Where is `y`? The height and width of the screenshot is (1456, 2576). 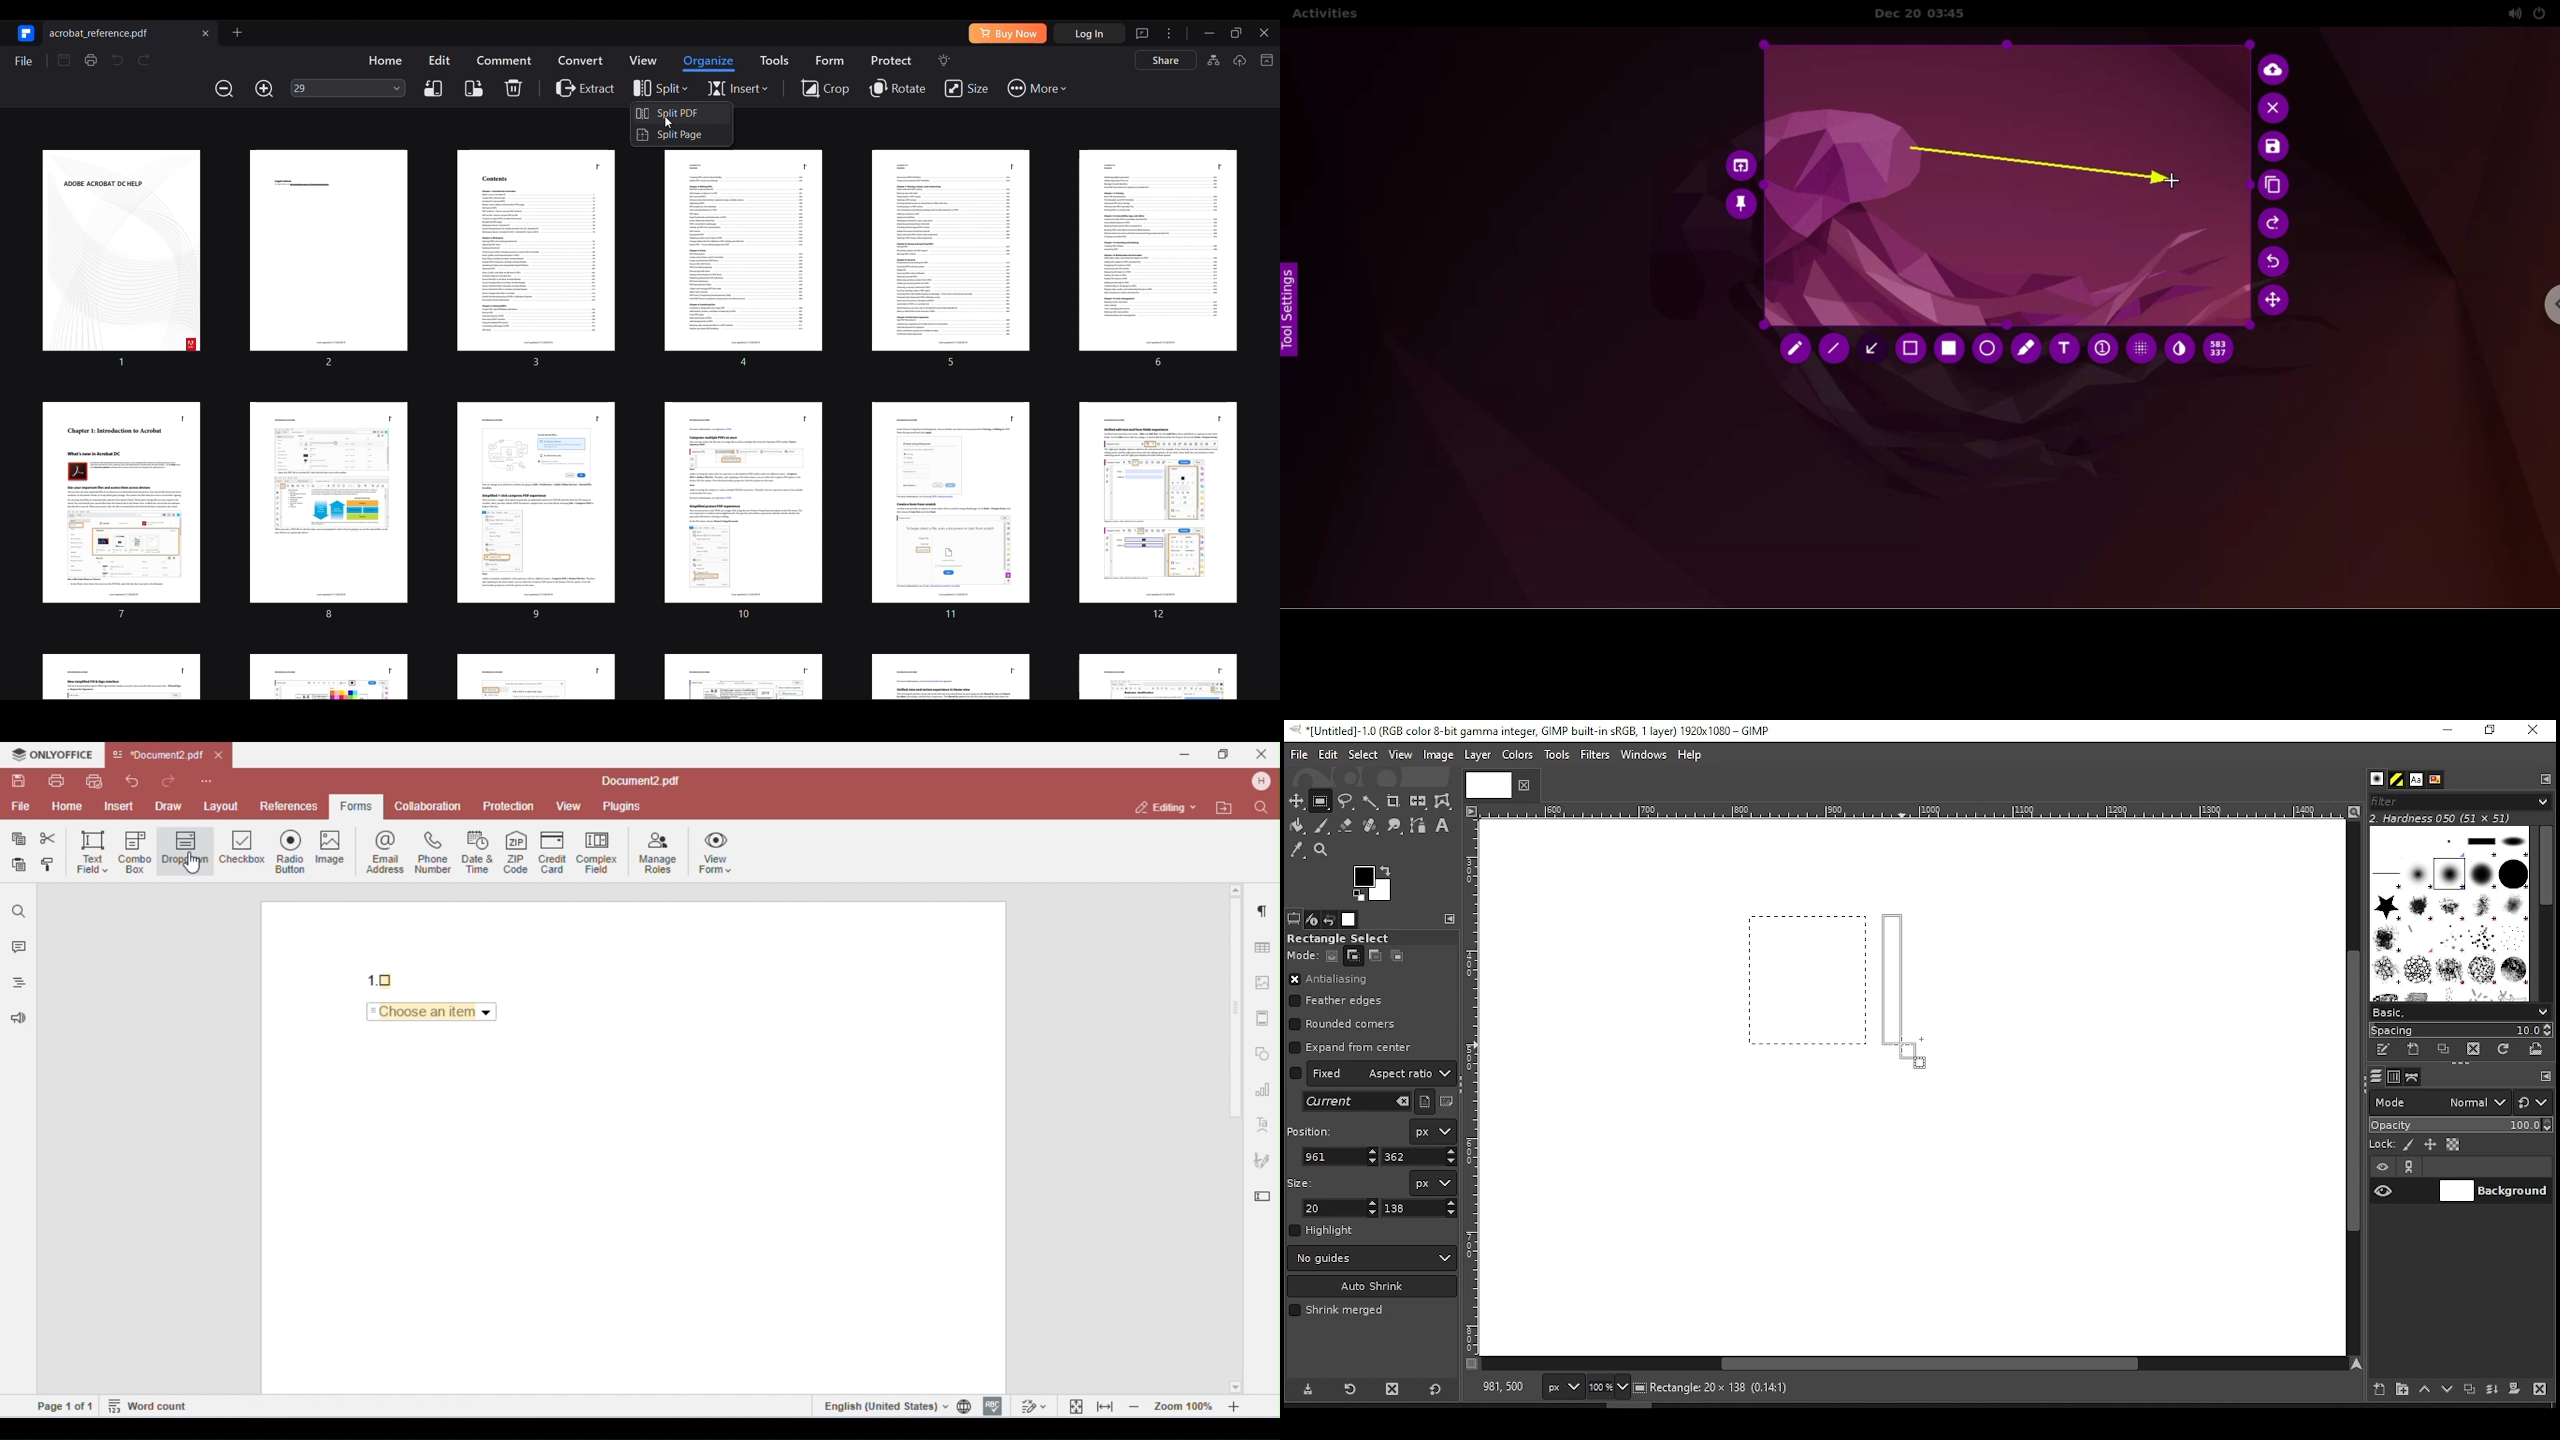 y is located at coordinates (1417, 1157).